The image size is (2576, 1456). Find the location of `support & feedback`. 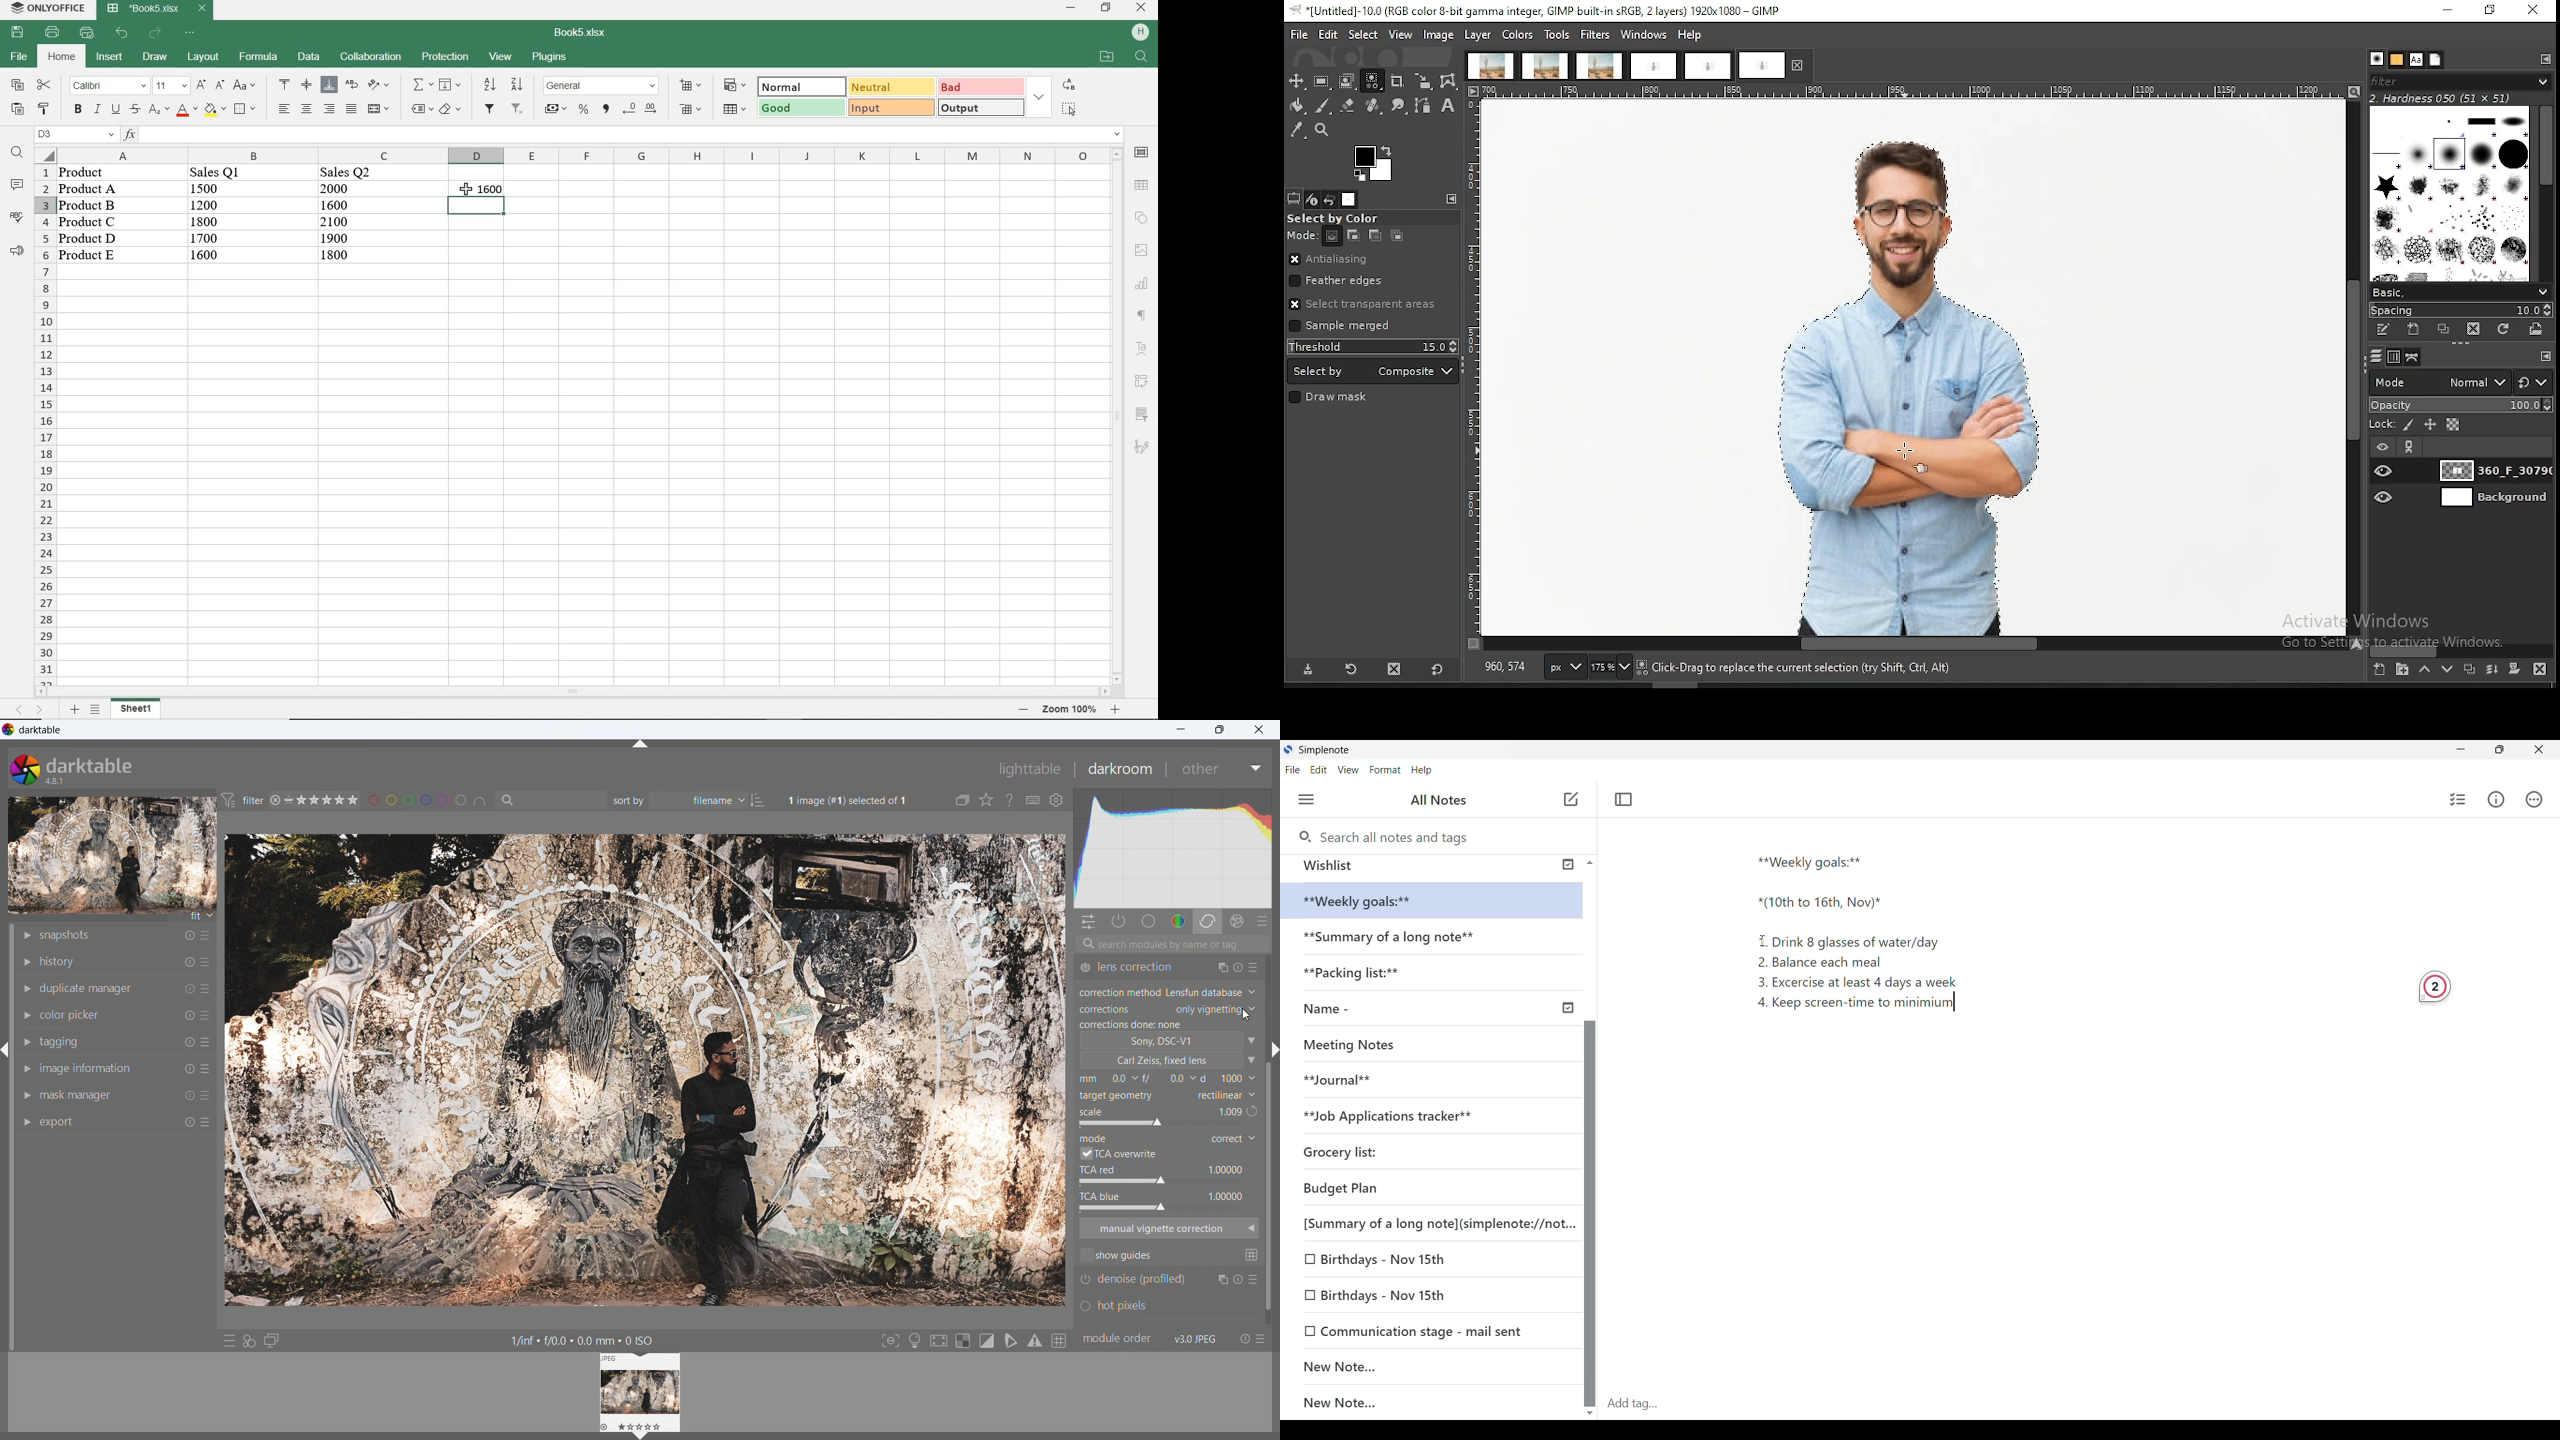

support & feedback is located at coordinates (14, 250).